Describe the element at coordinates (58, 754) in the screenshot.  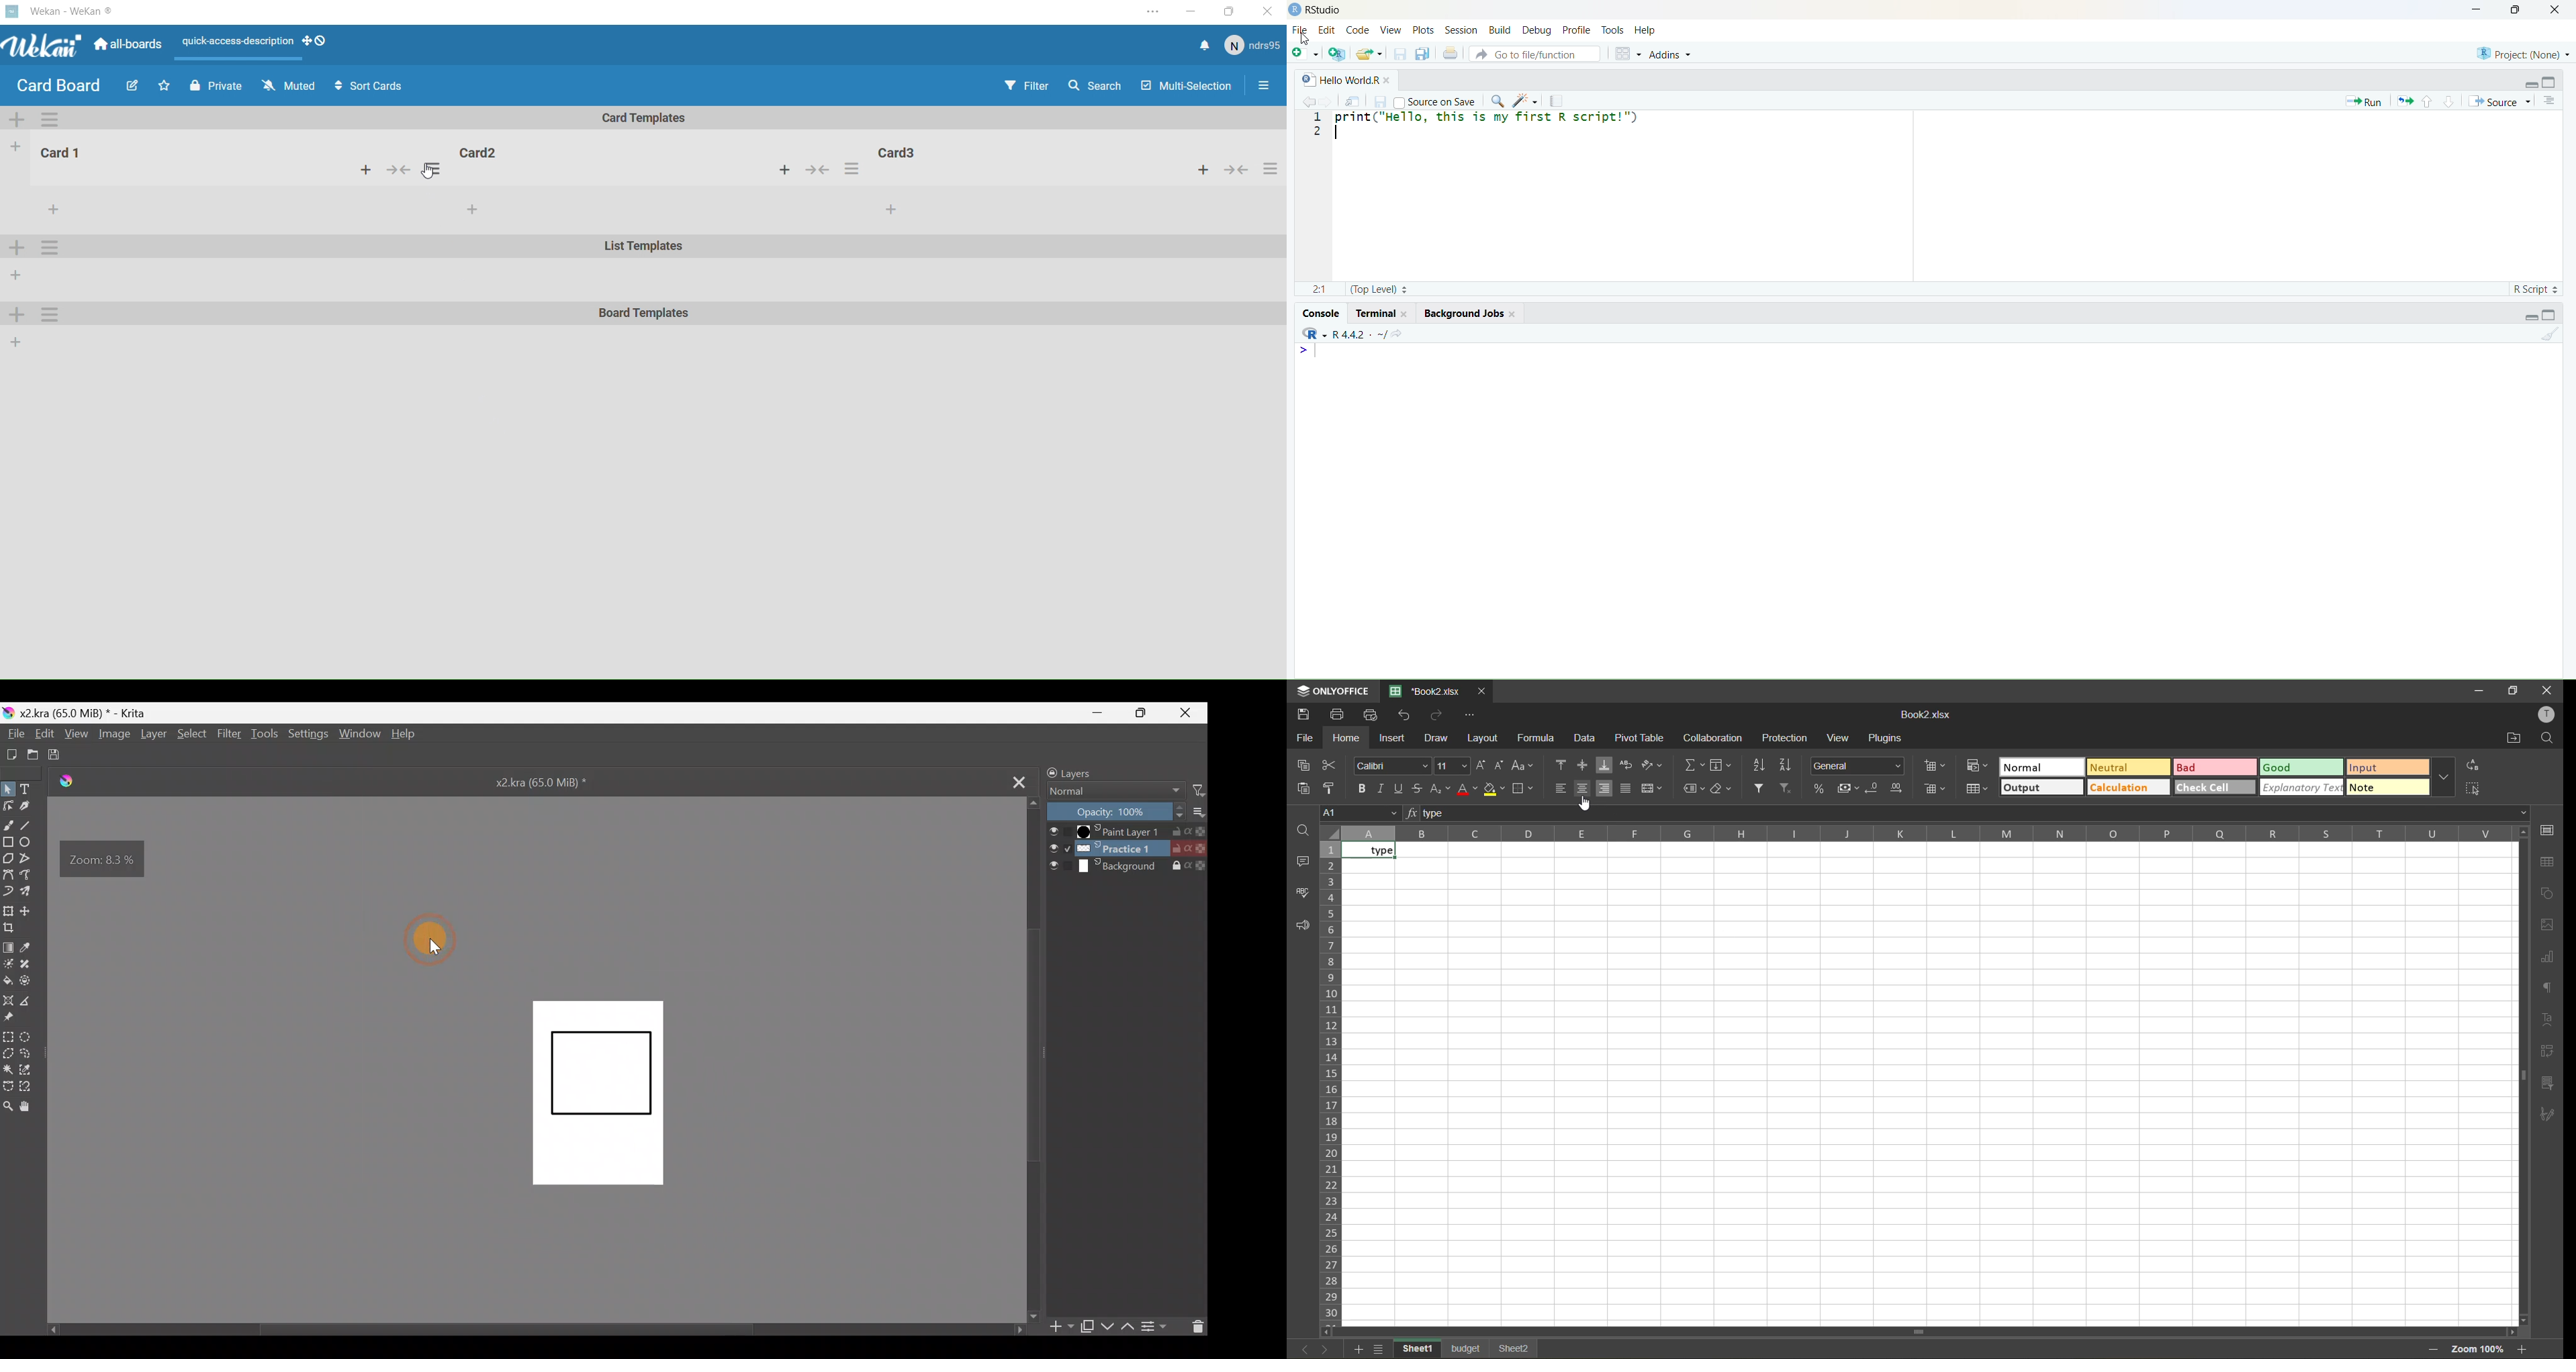
I see `Save` at that location.